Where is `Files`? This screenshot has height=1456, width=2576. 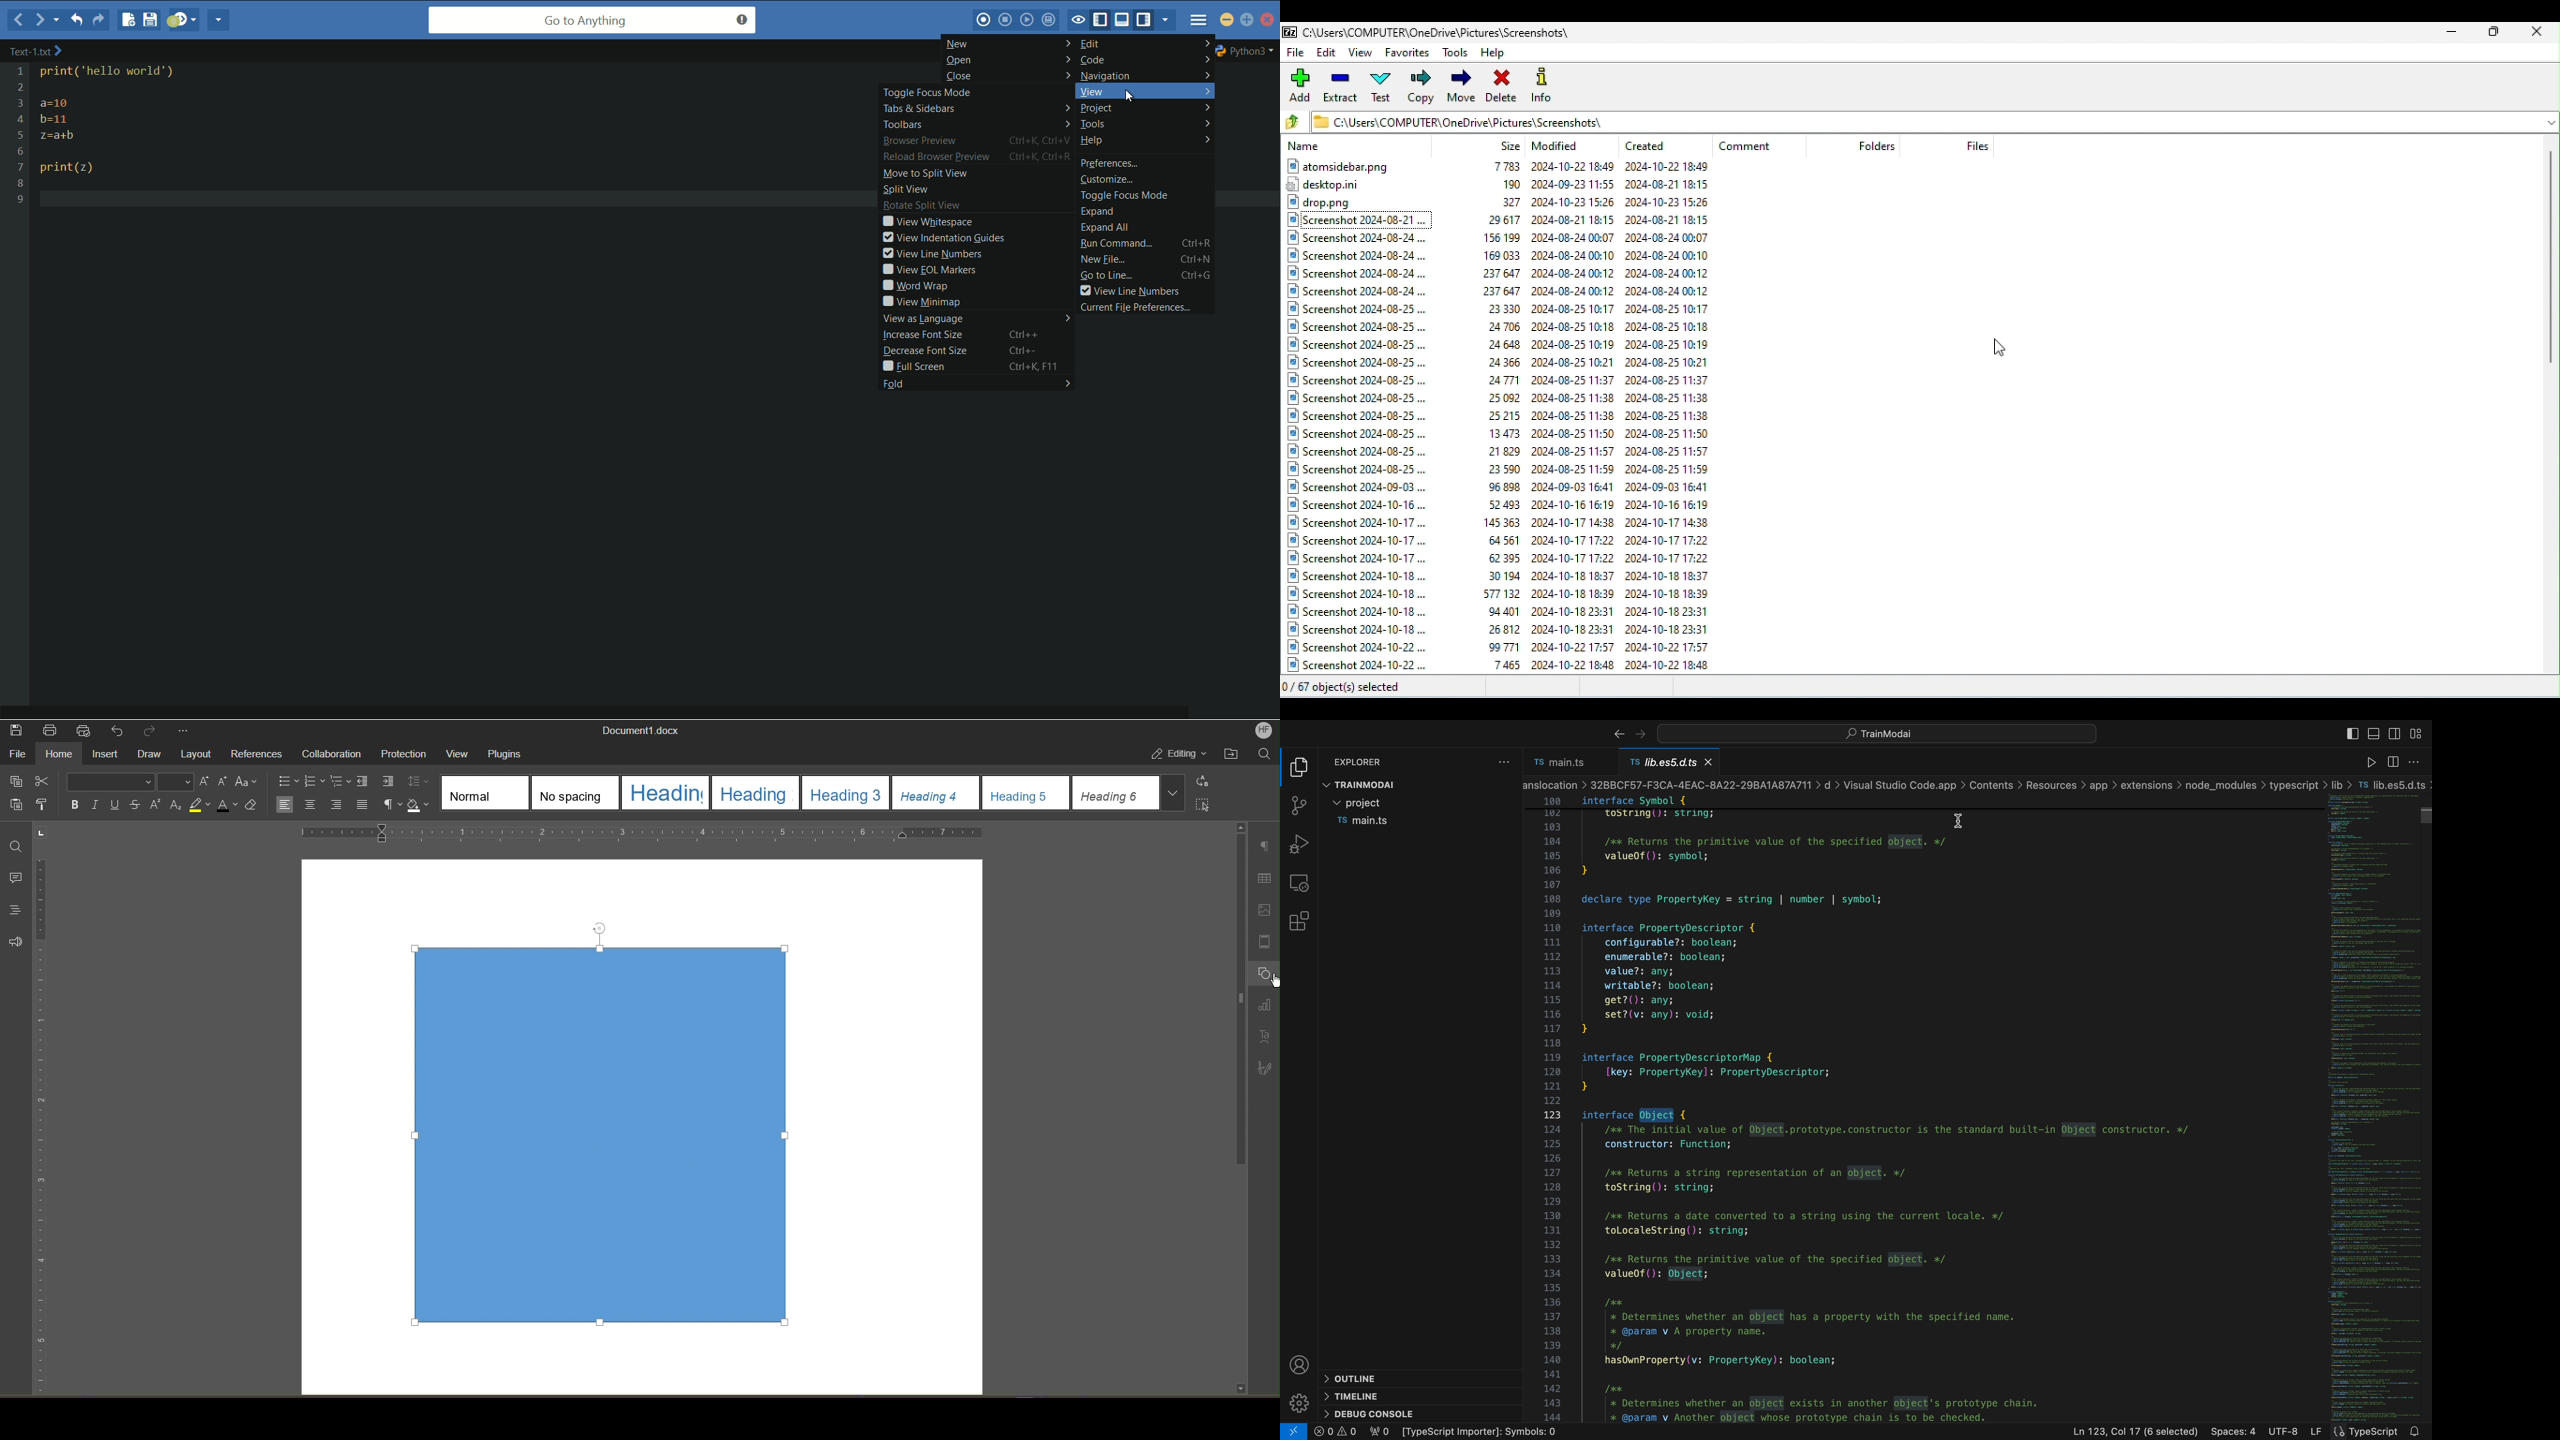
Files is located at coordinates (1977, 145).